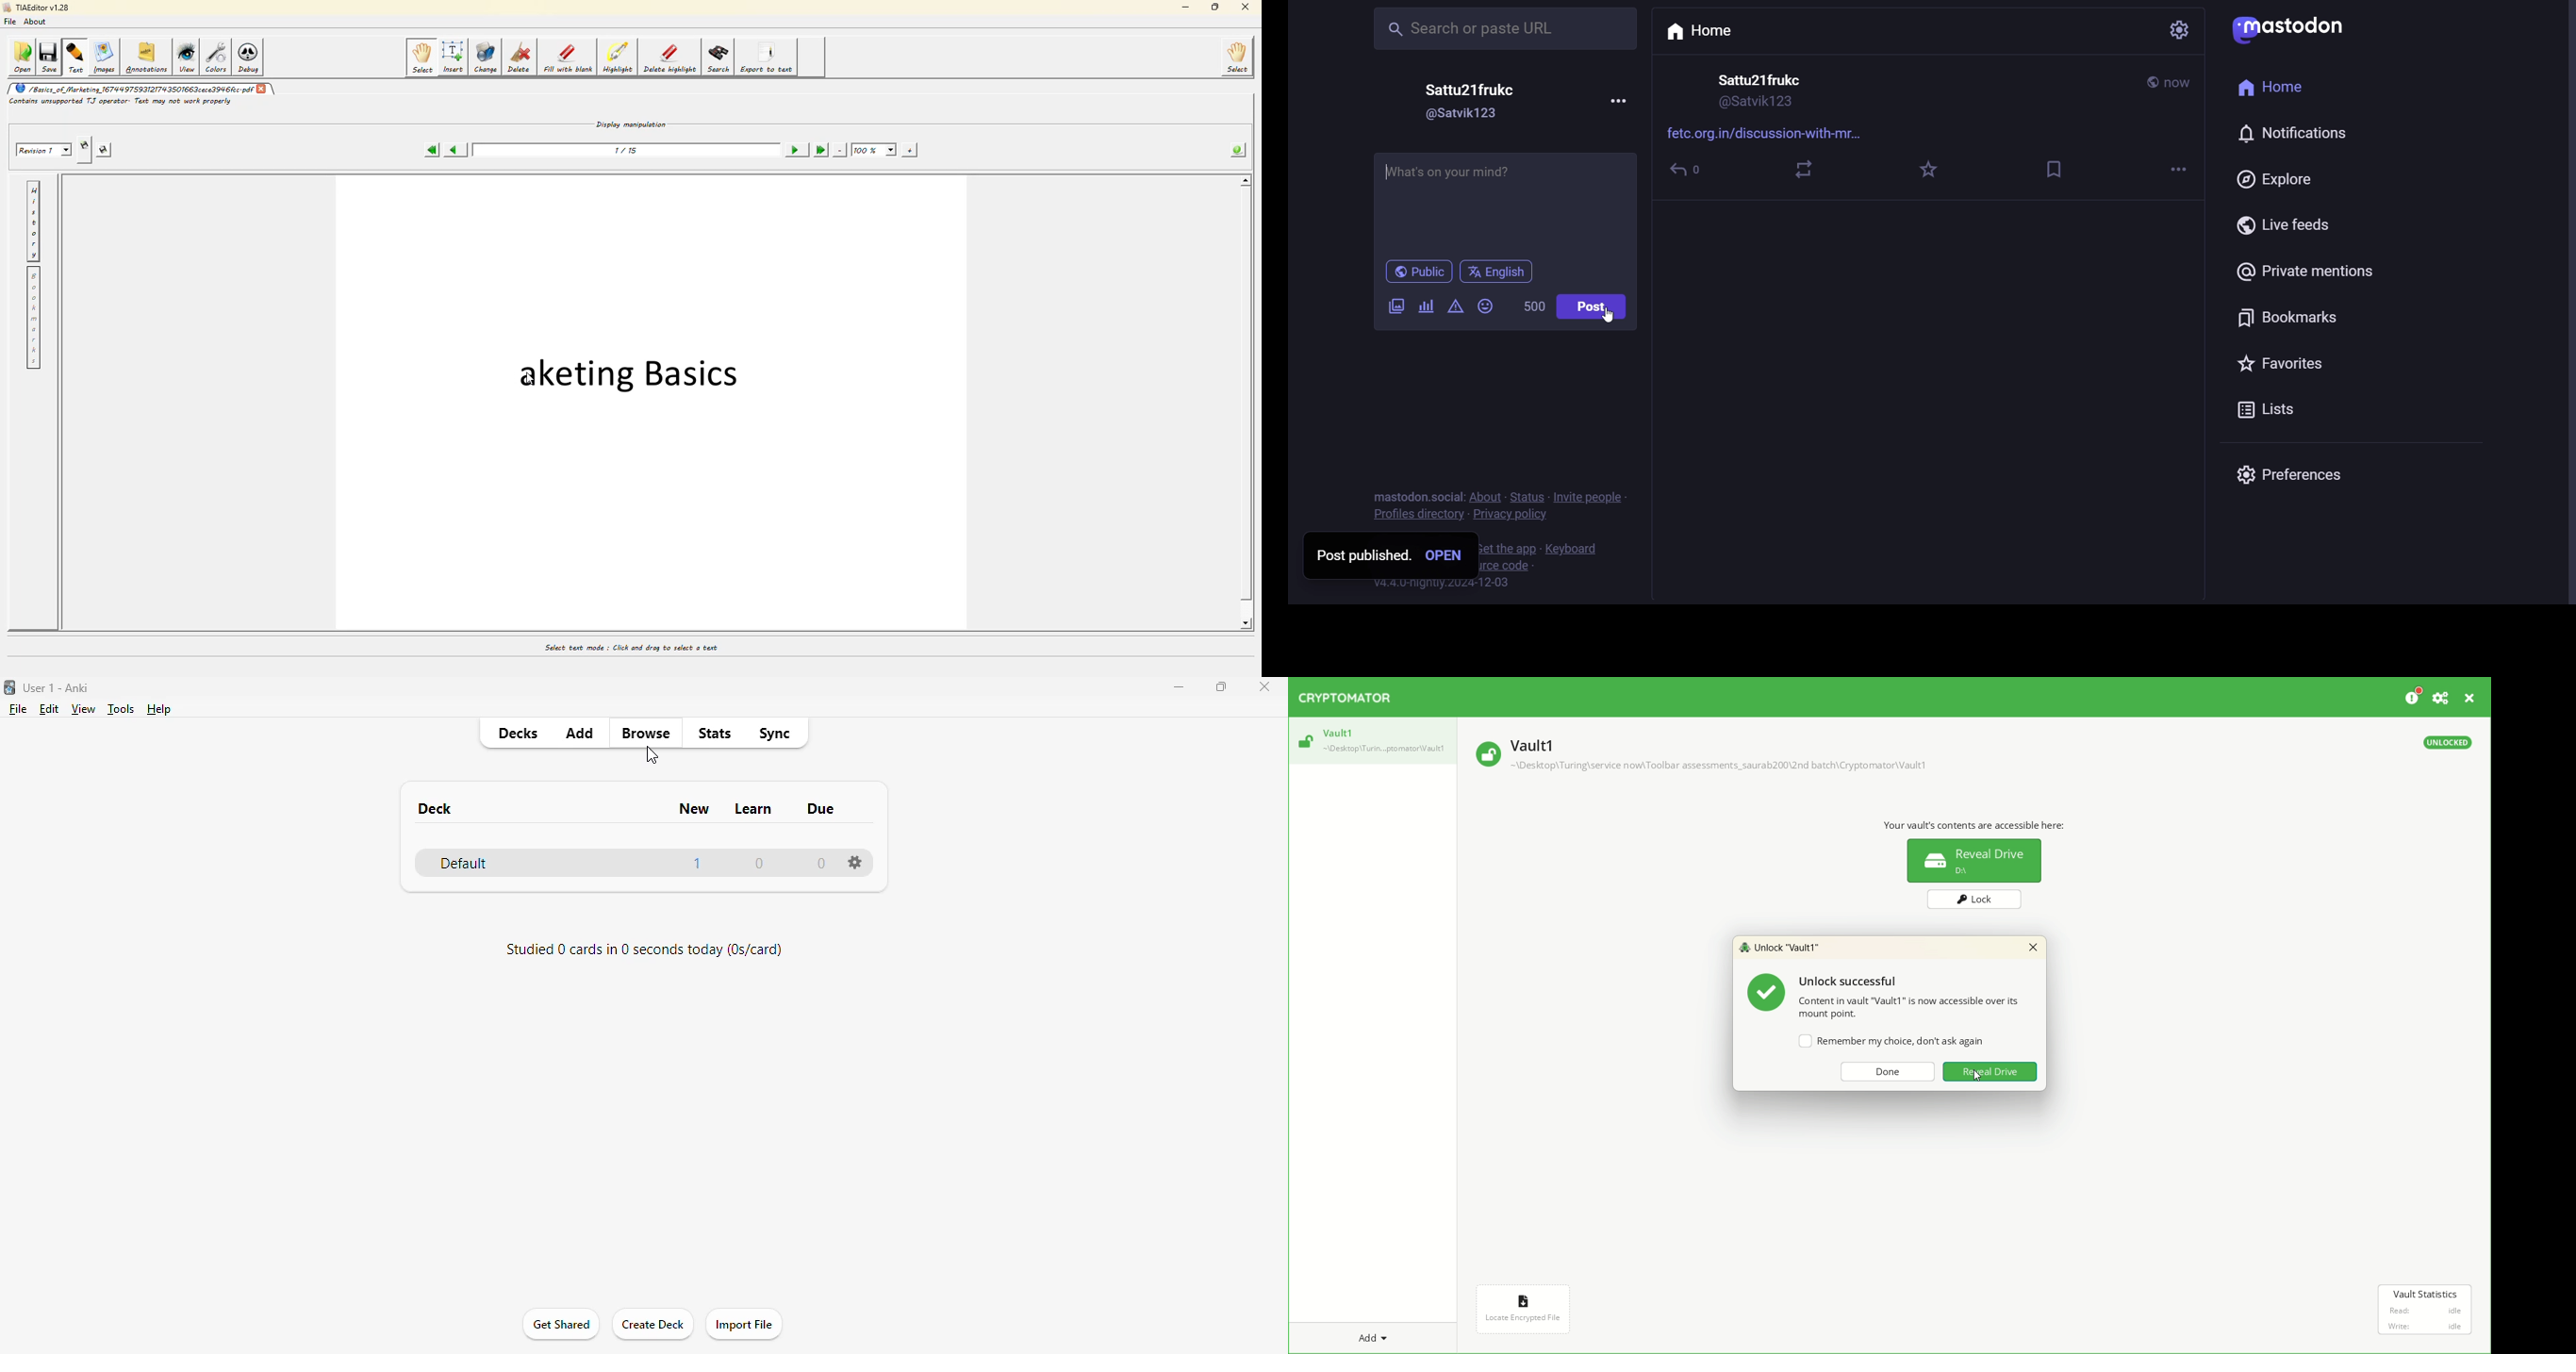  What do you see at coordinates (646, 733) in the screenshot?
I see `browse` at bounding box center [646, 733].